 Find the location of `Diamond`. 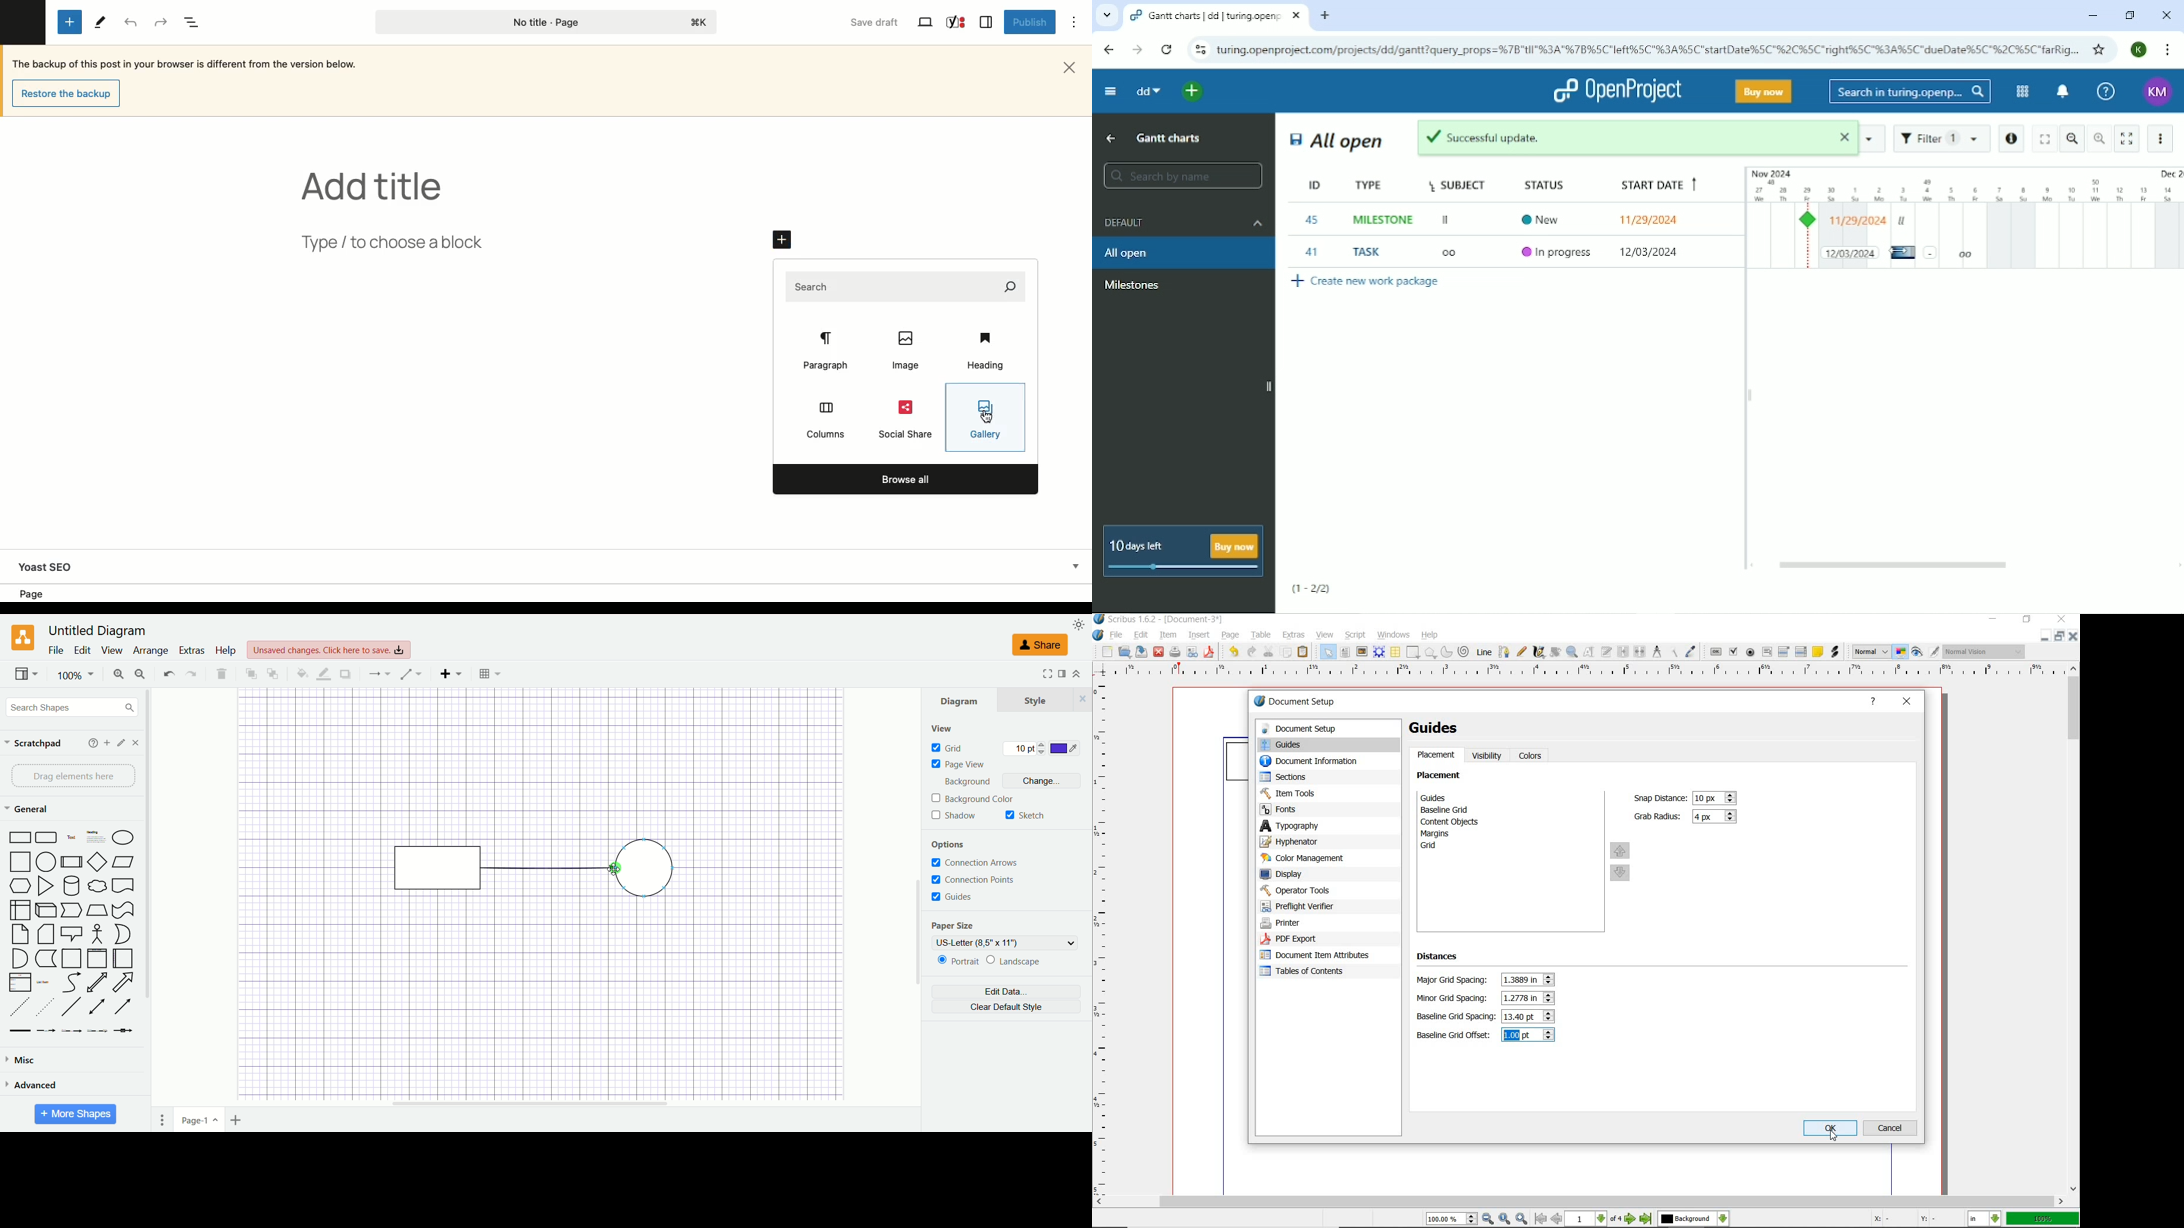

Diamond is located at coordinates (98, 863).